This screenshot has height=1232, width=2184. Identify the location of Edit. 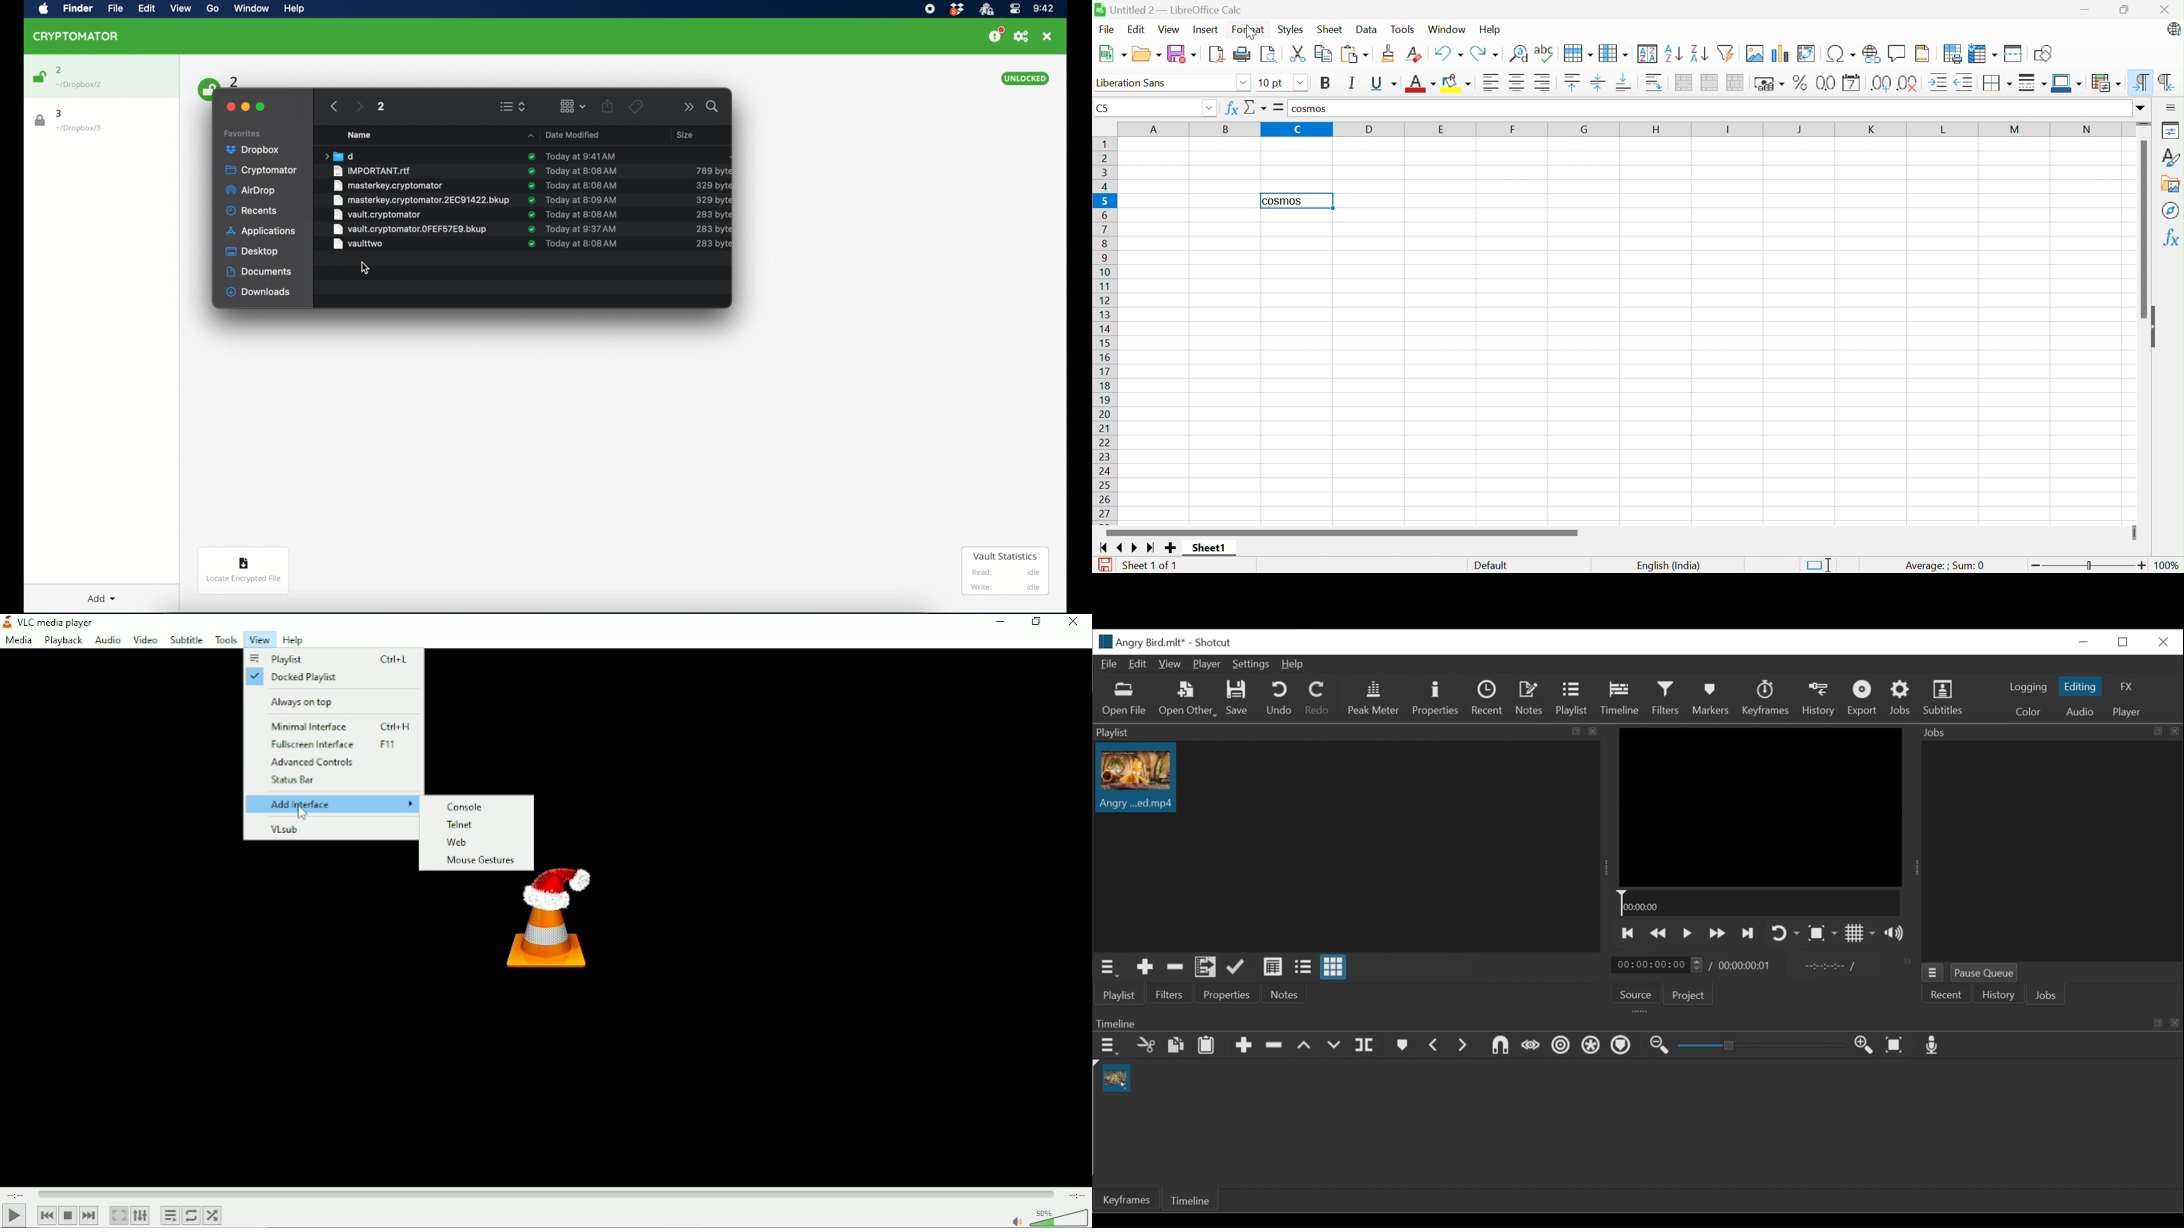
(1136, 664).